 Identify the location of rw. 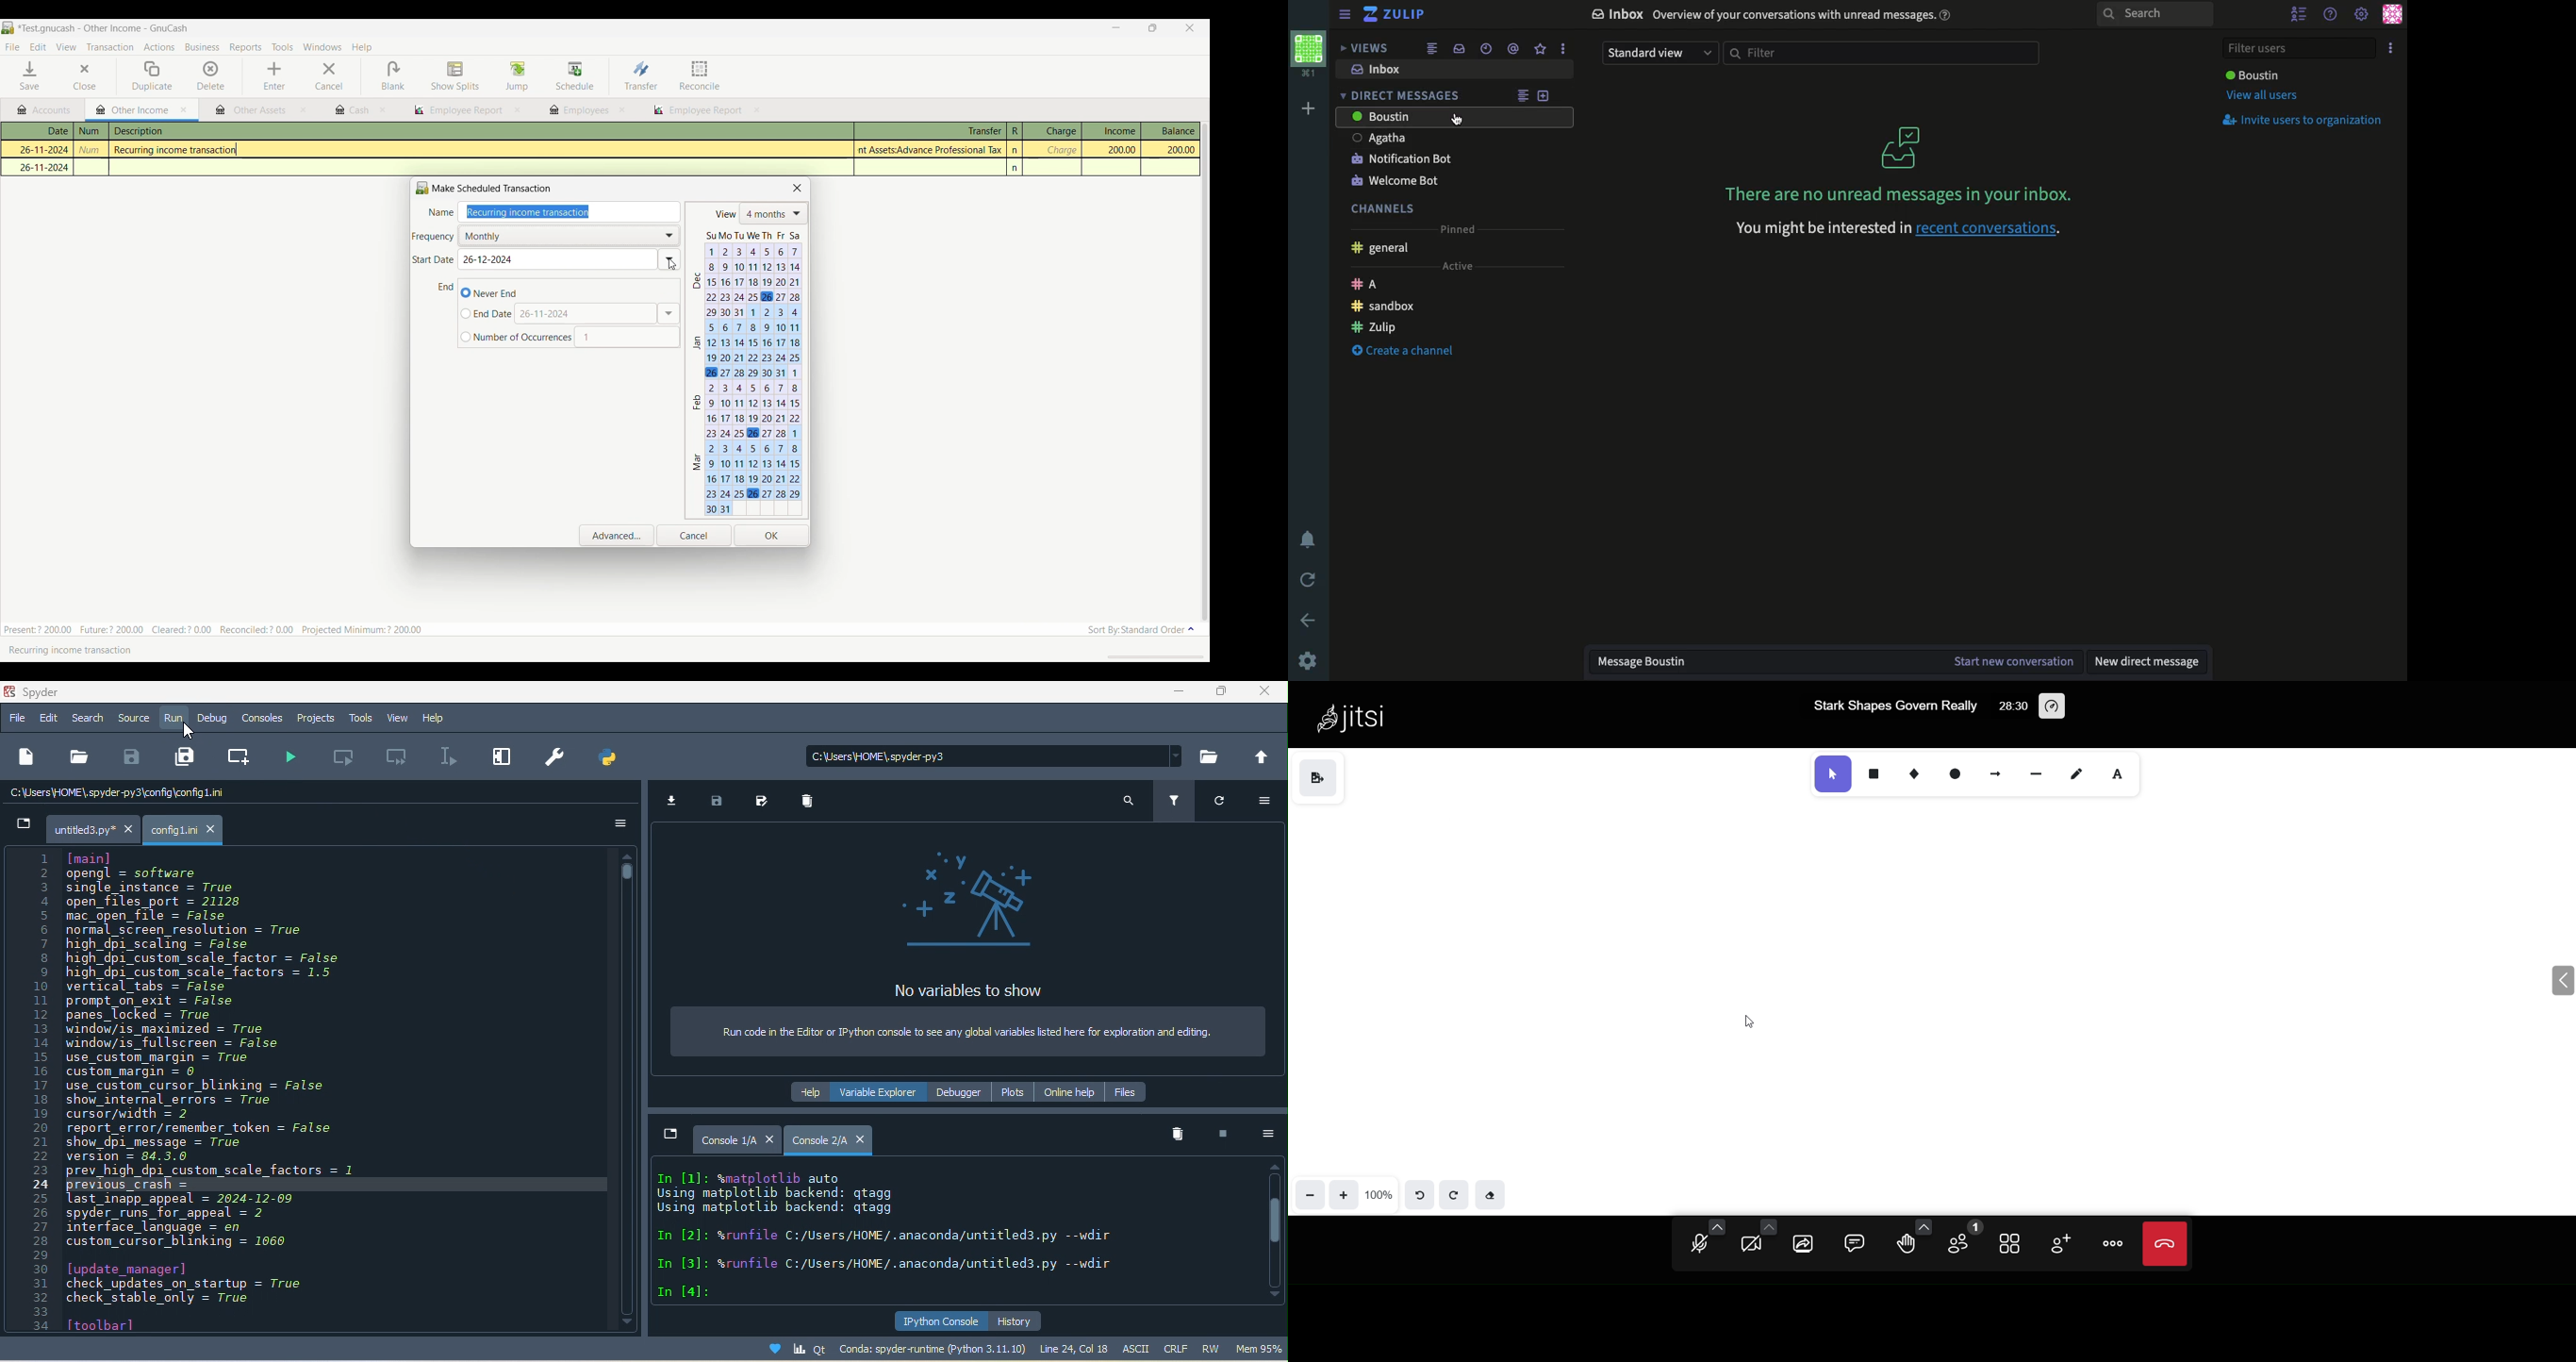
(1216, 1348).